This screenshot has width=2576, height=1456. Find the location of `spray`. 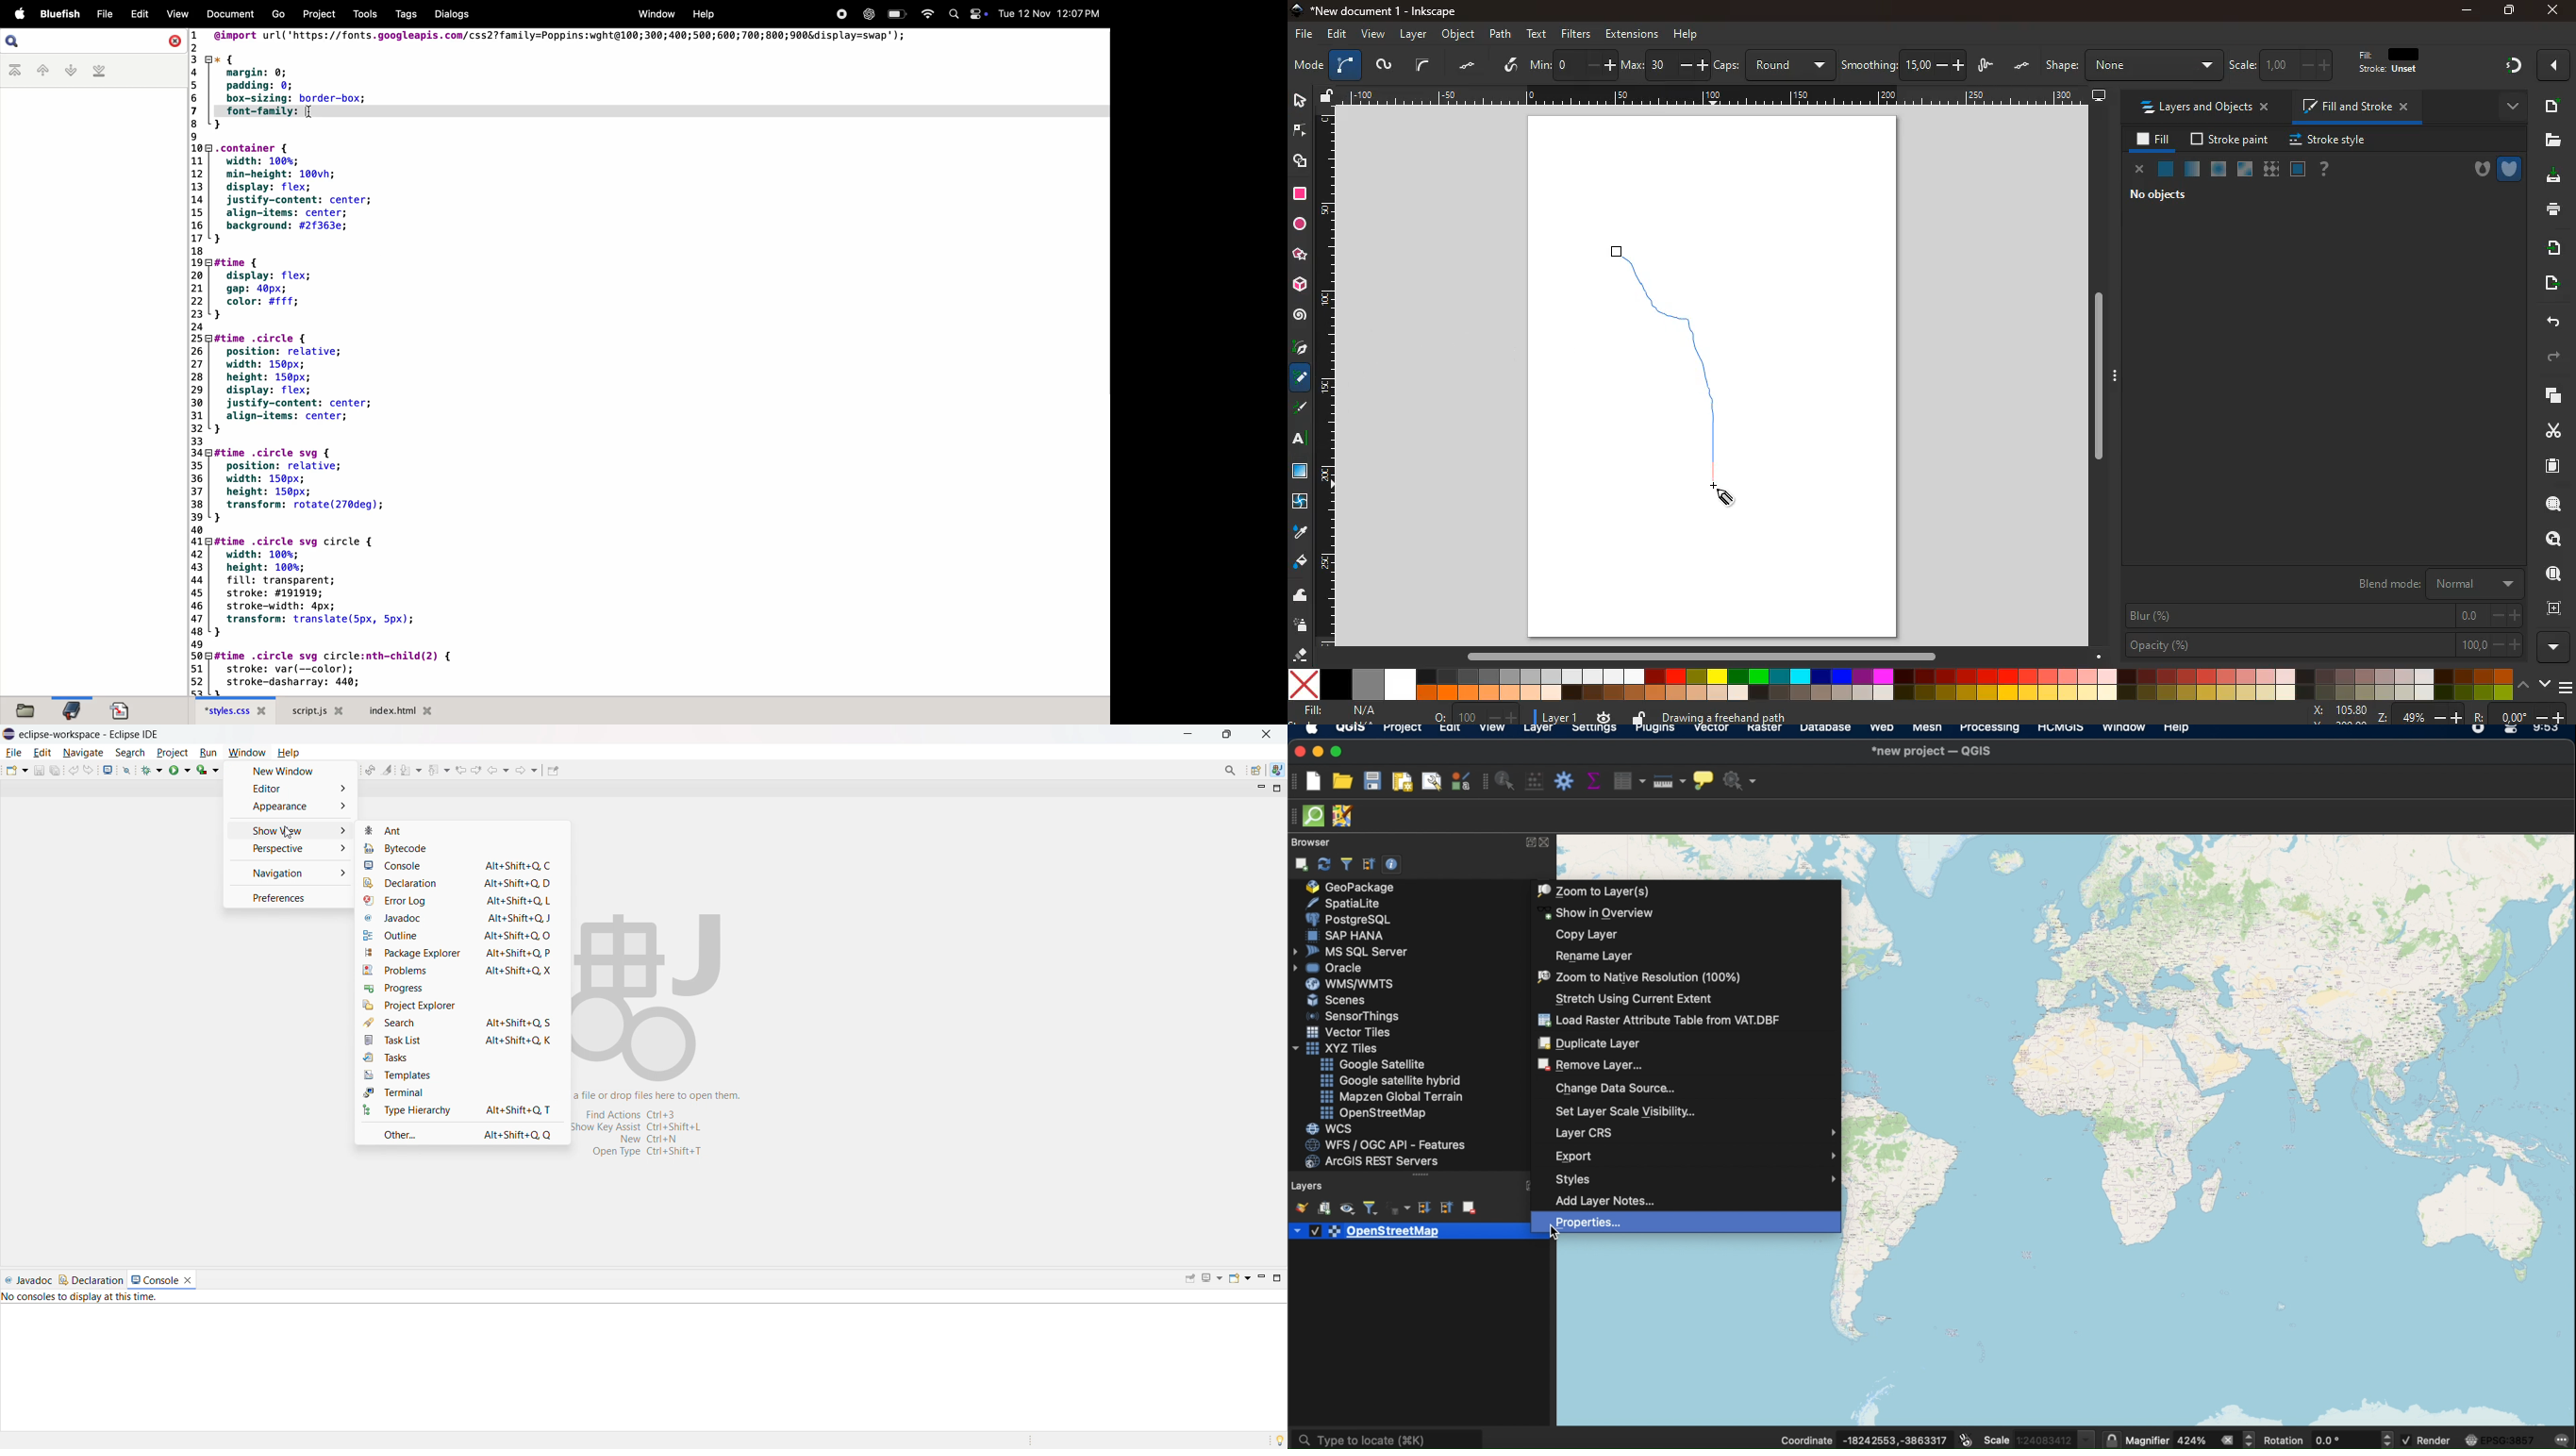

spray is located at coordinates (1305, 625).